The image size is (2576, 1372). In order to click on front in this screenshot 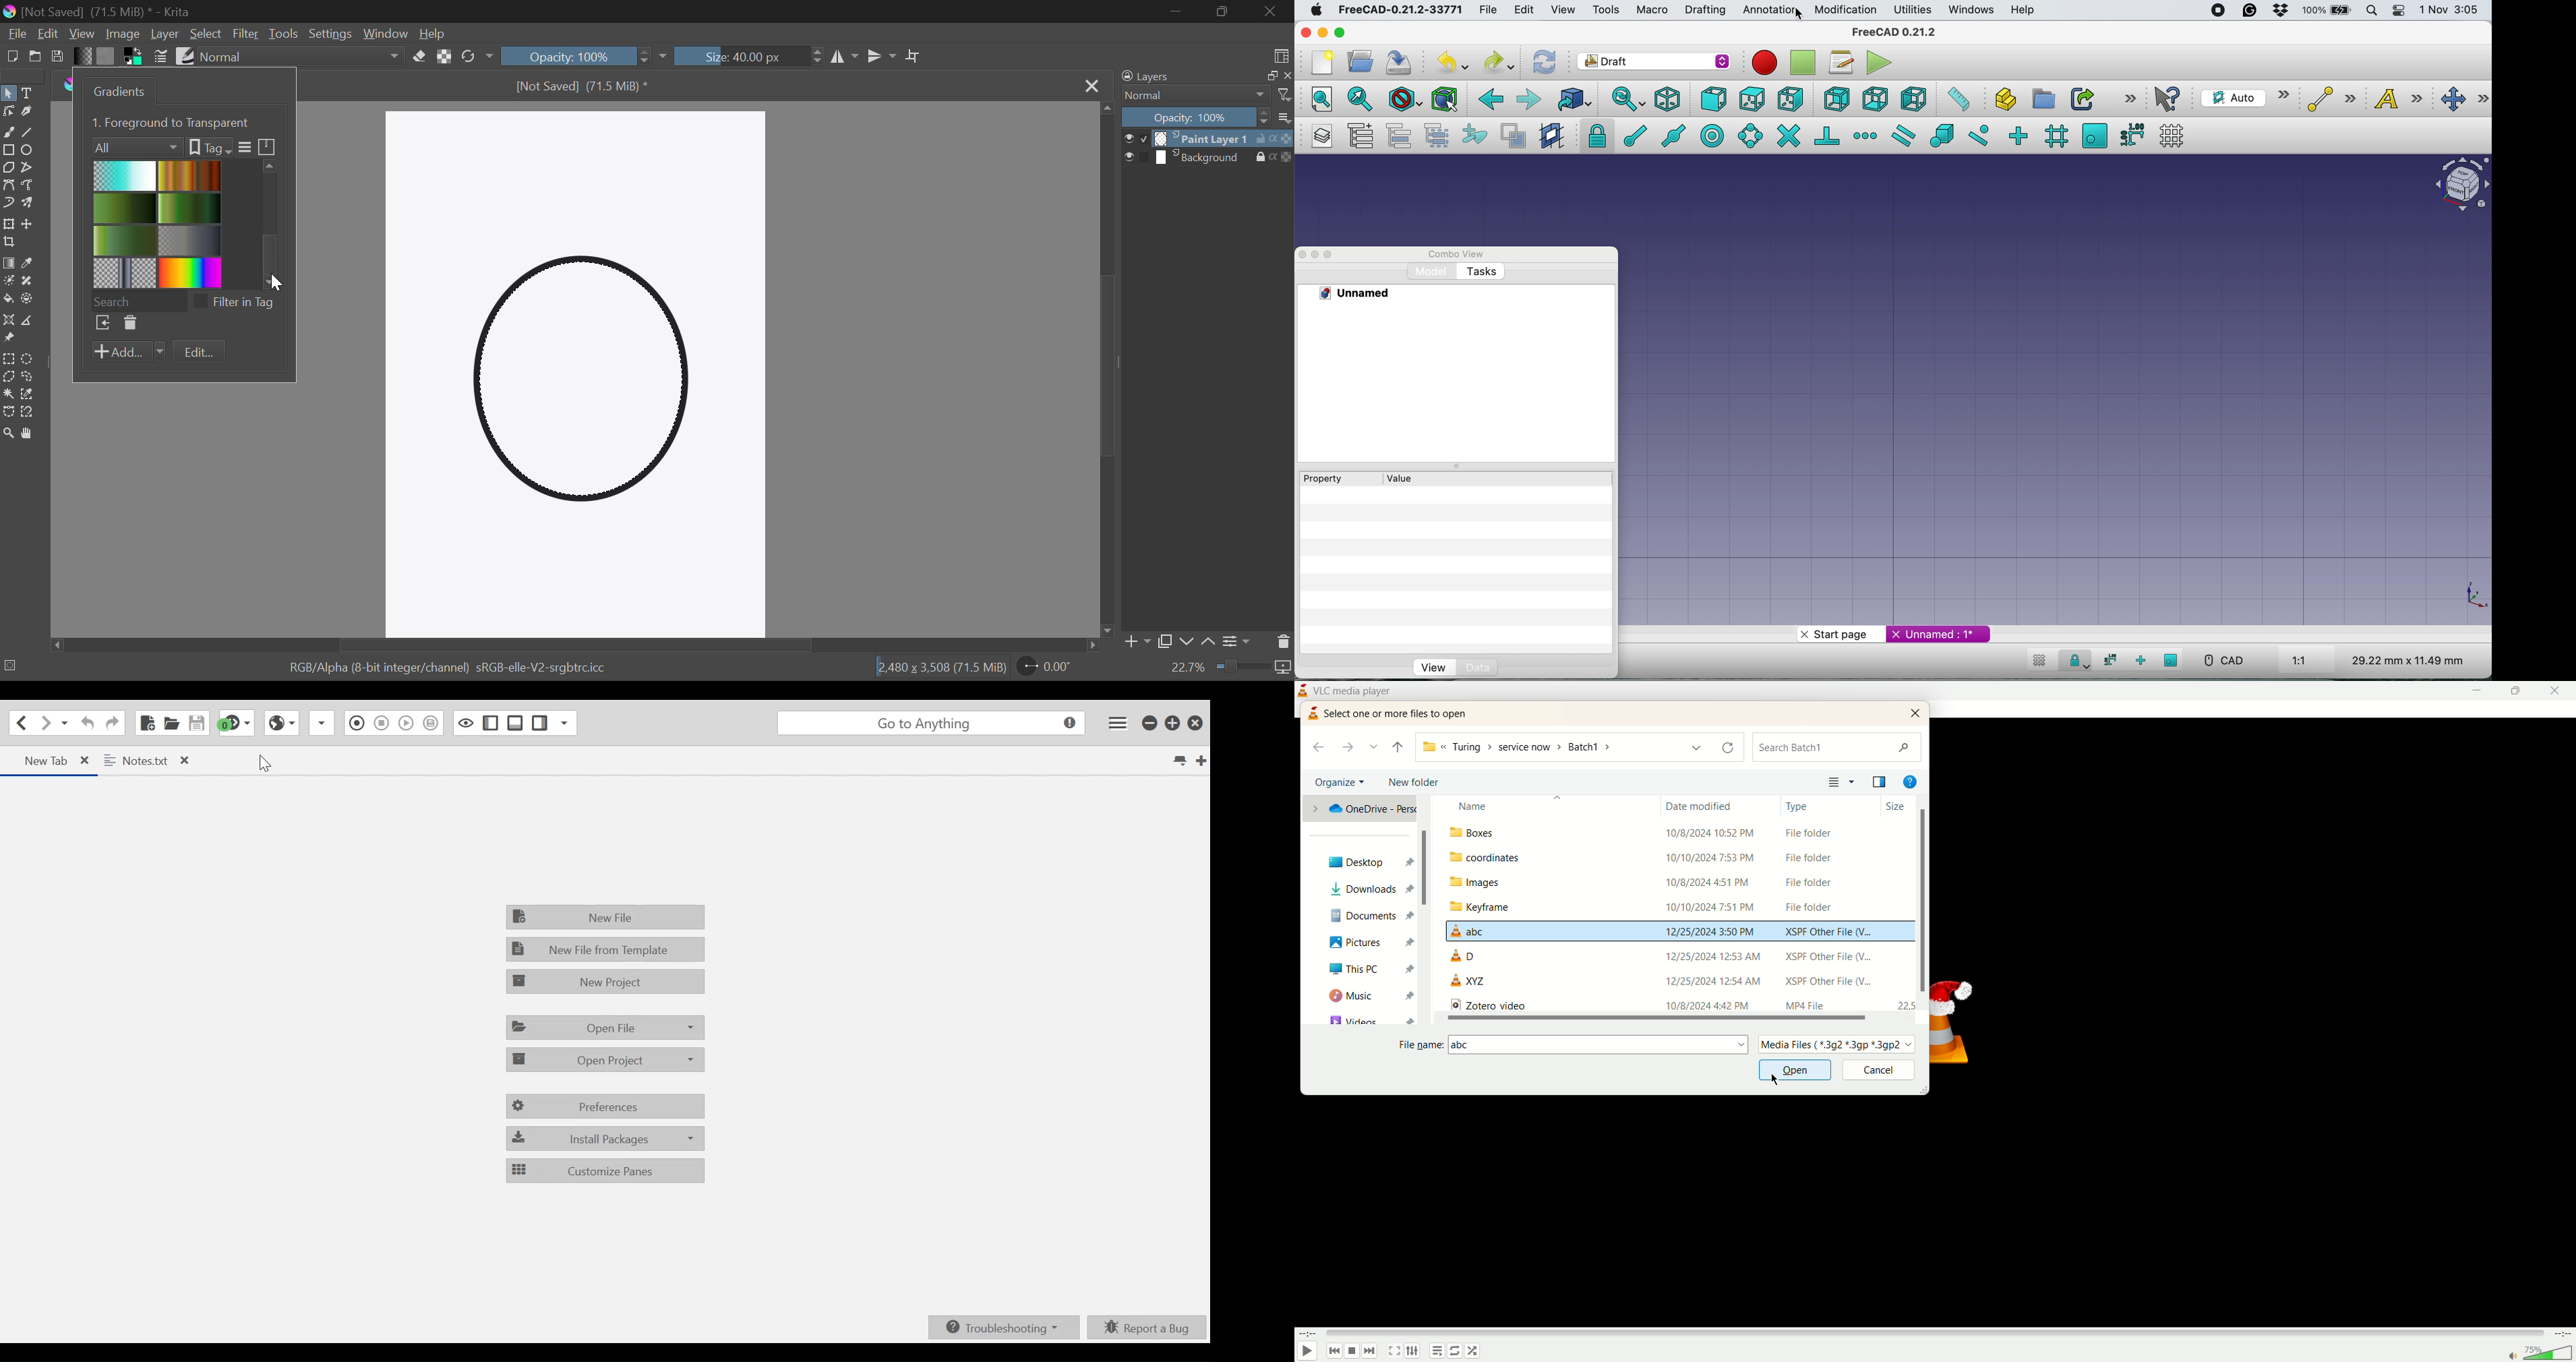, I will do `click(1711, 98)`.